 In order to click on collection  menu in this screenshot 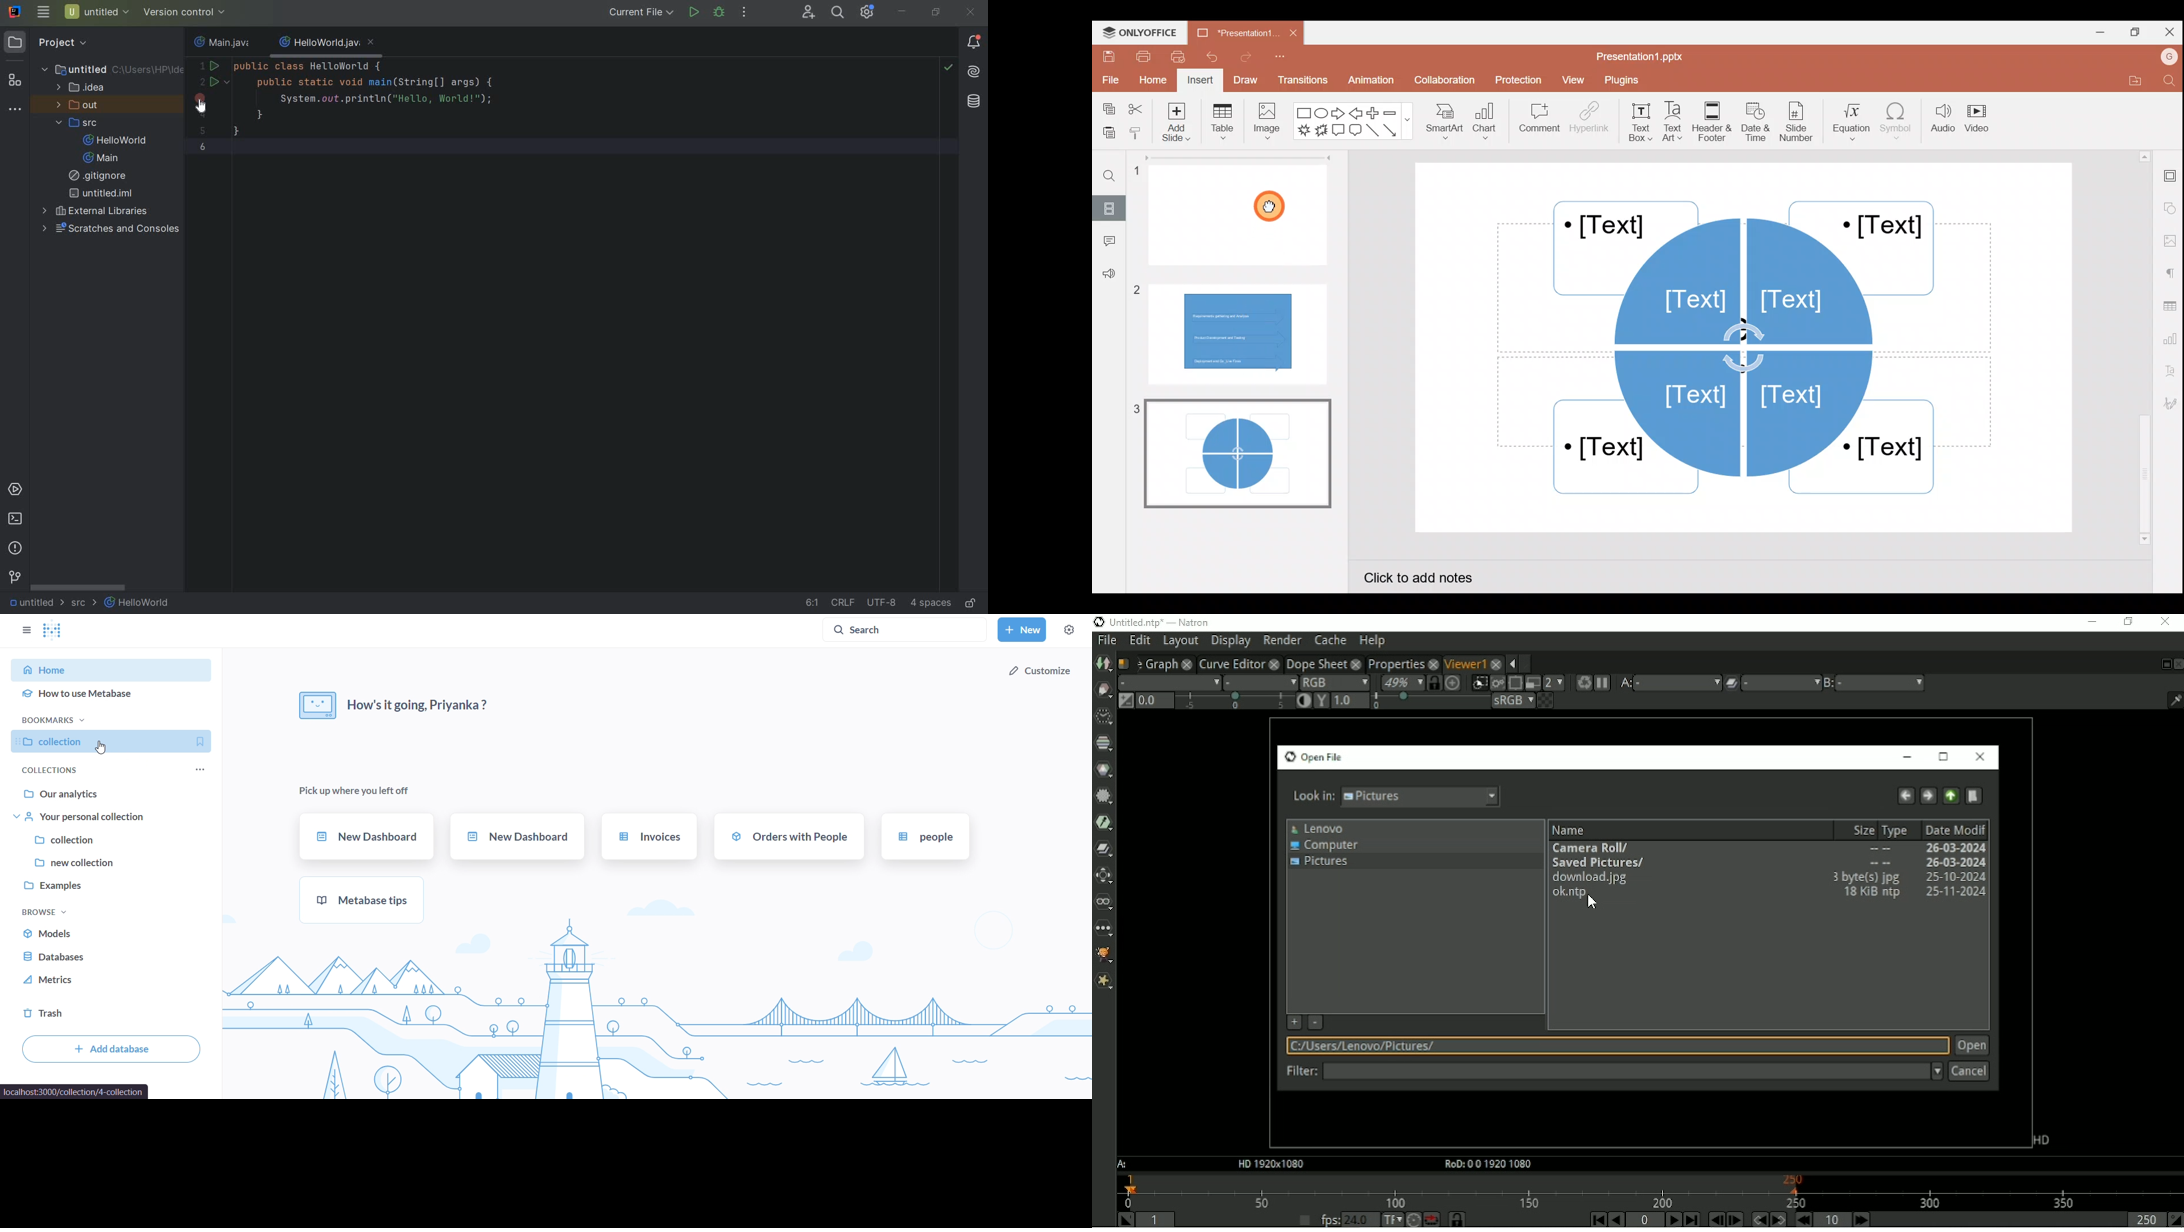, I will do `click(209, 766)`.